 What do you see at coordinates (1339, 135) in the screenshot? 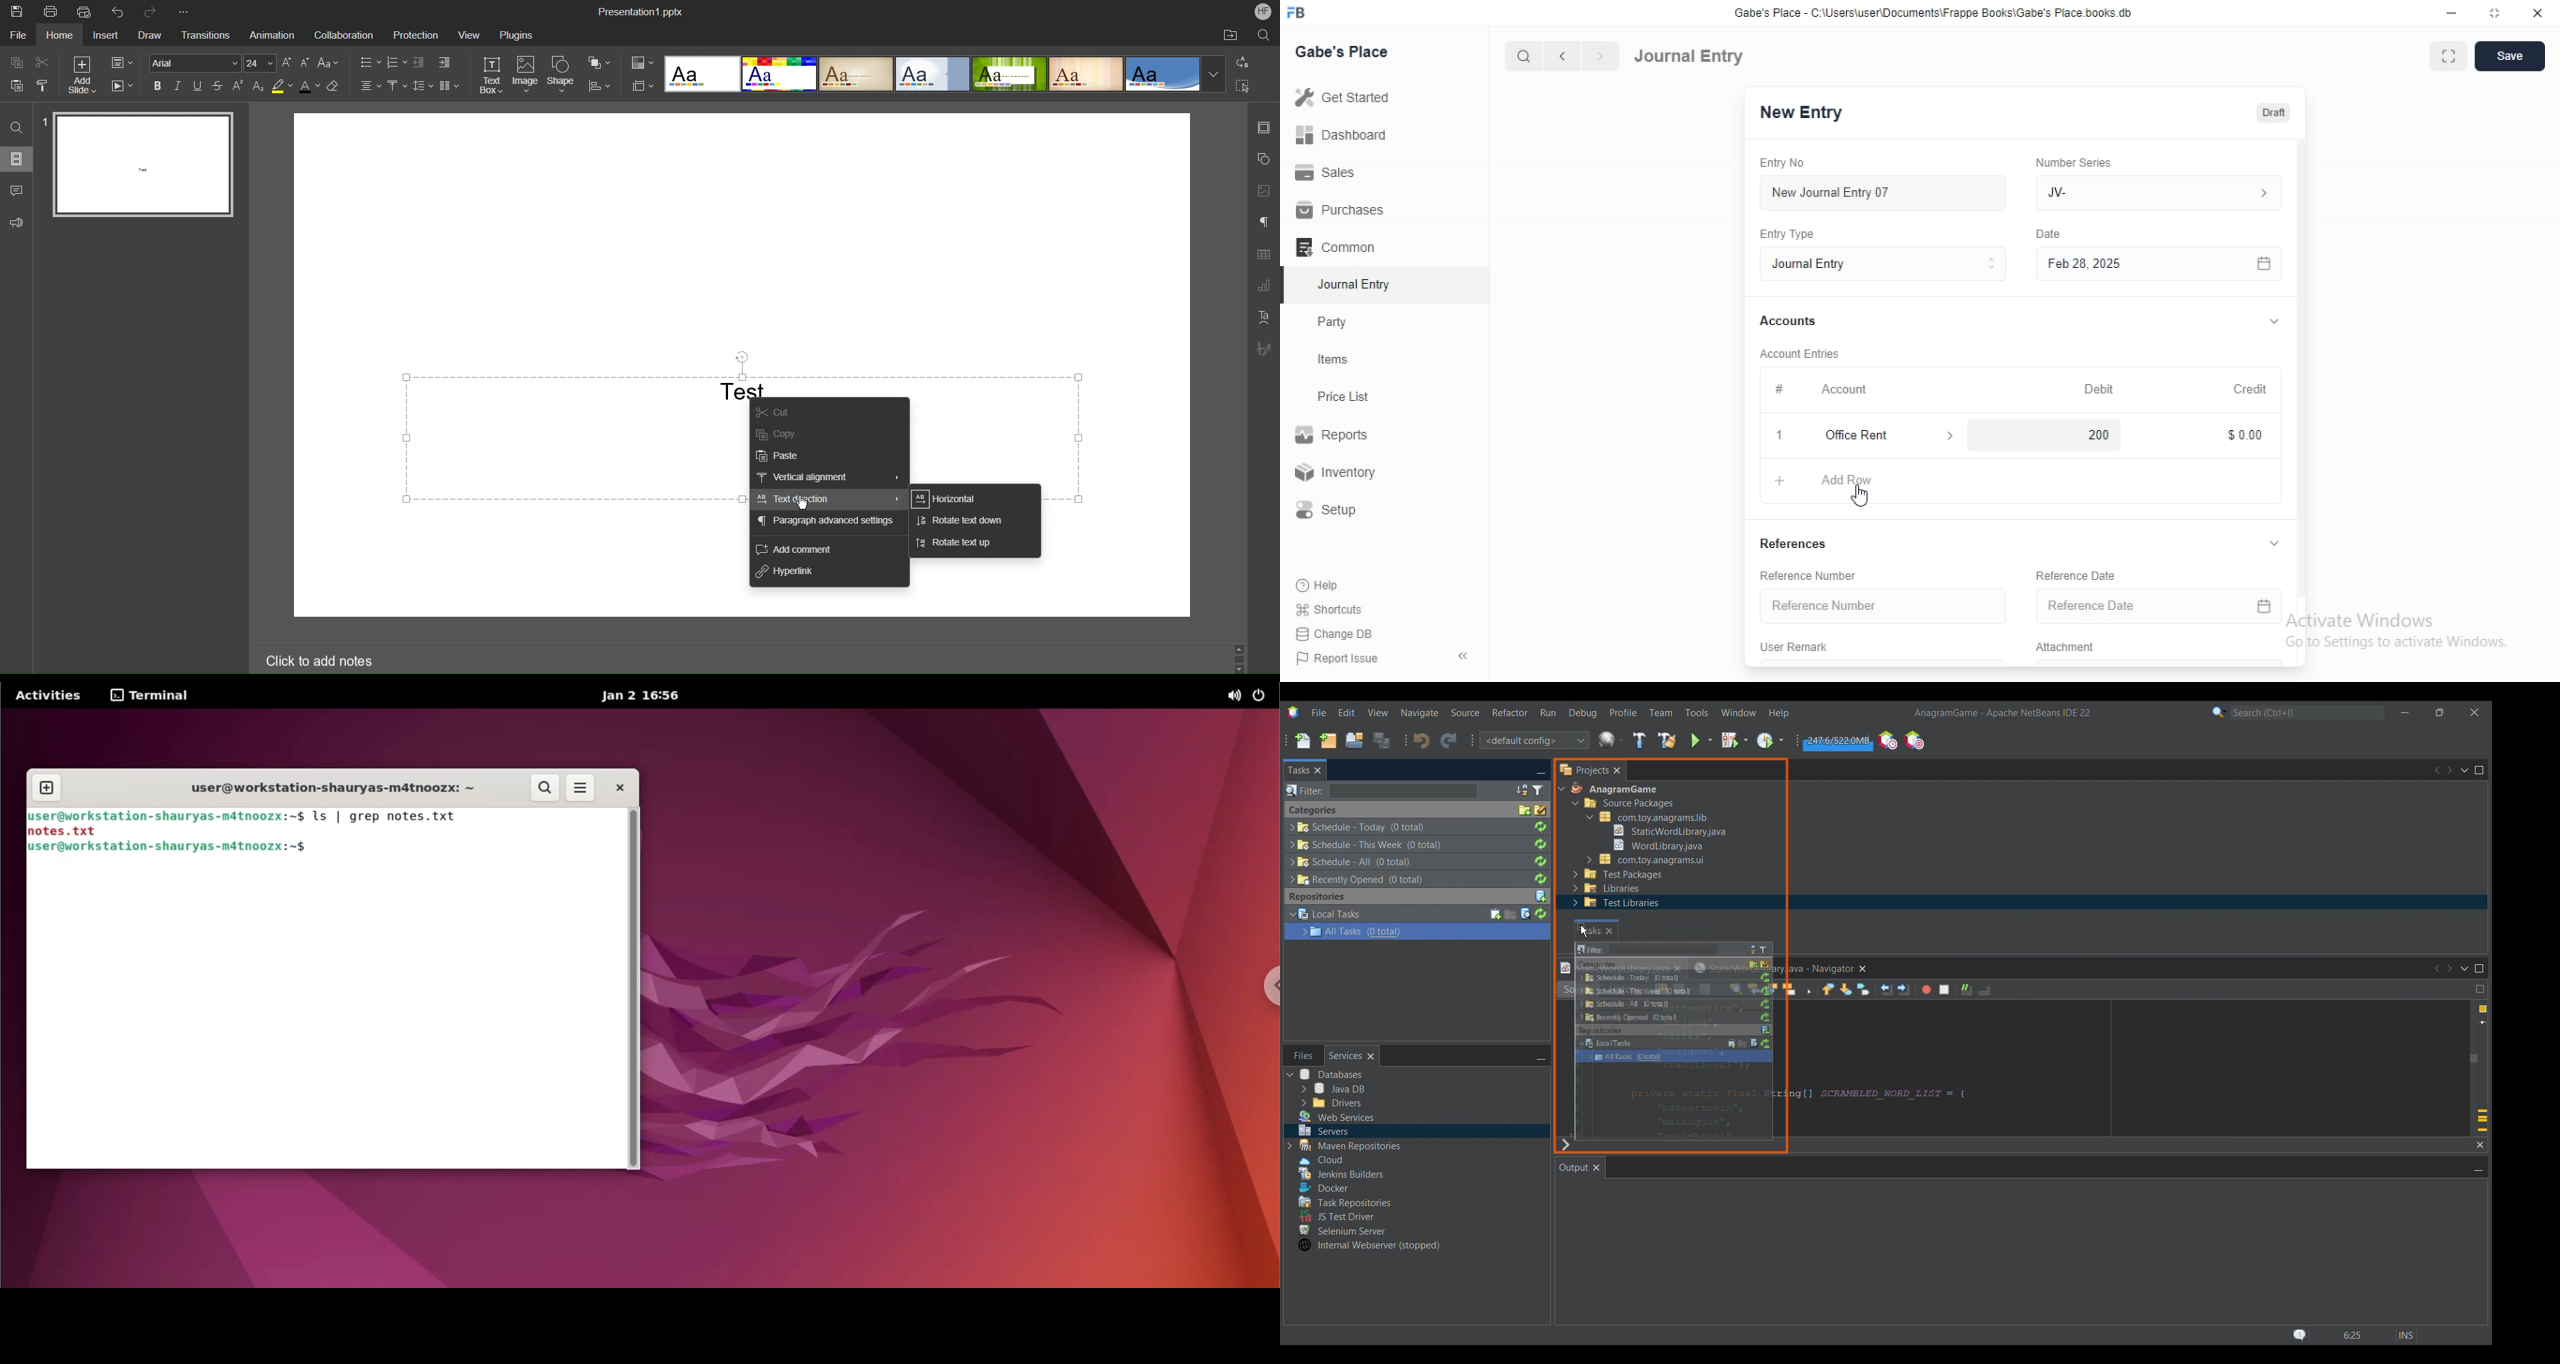
I see `Dashboard` at bounding box center [1339, 135].